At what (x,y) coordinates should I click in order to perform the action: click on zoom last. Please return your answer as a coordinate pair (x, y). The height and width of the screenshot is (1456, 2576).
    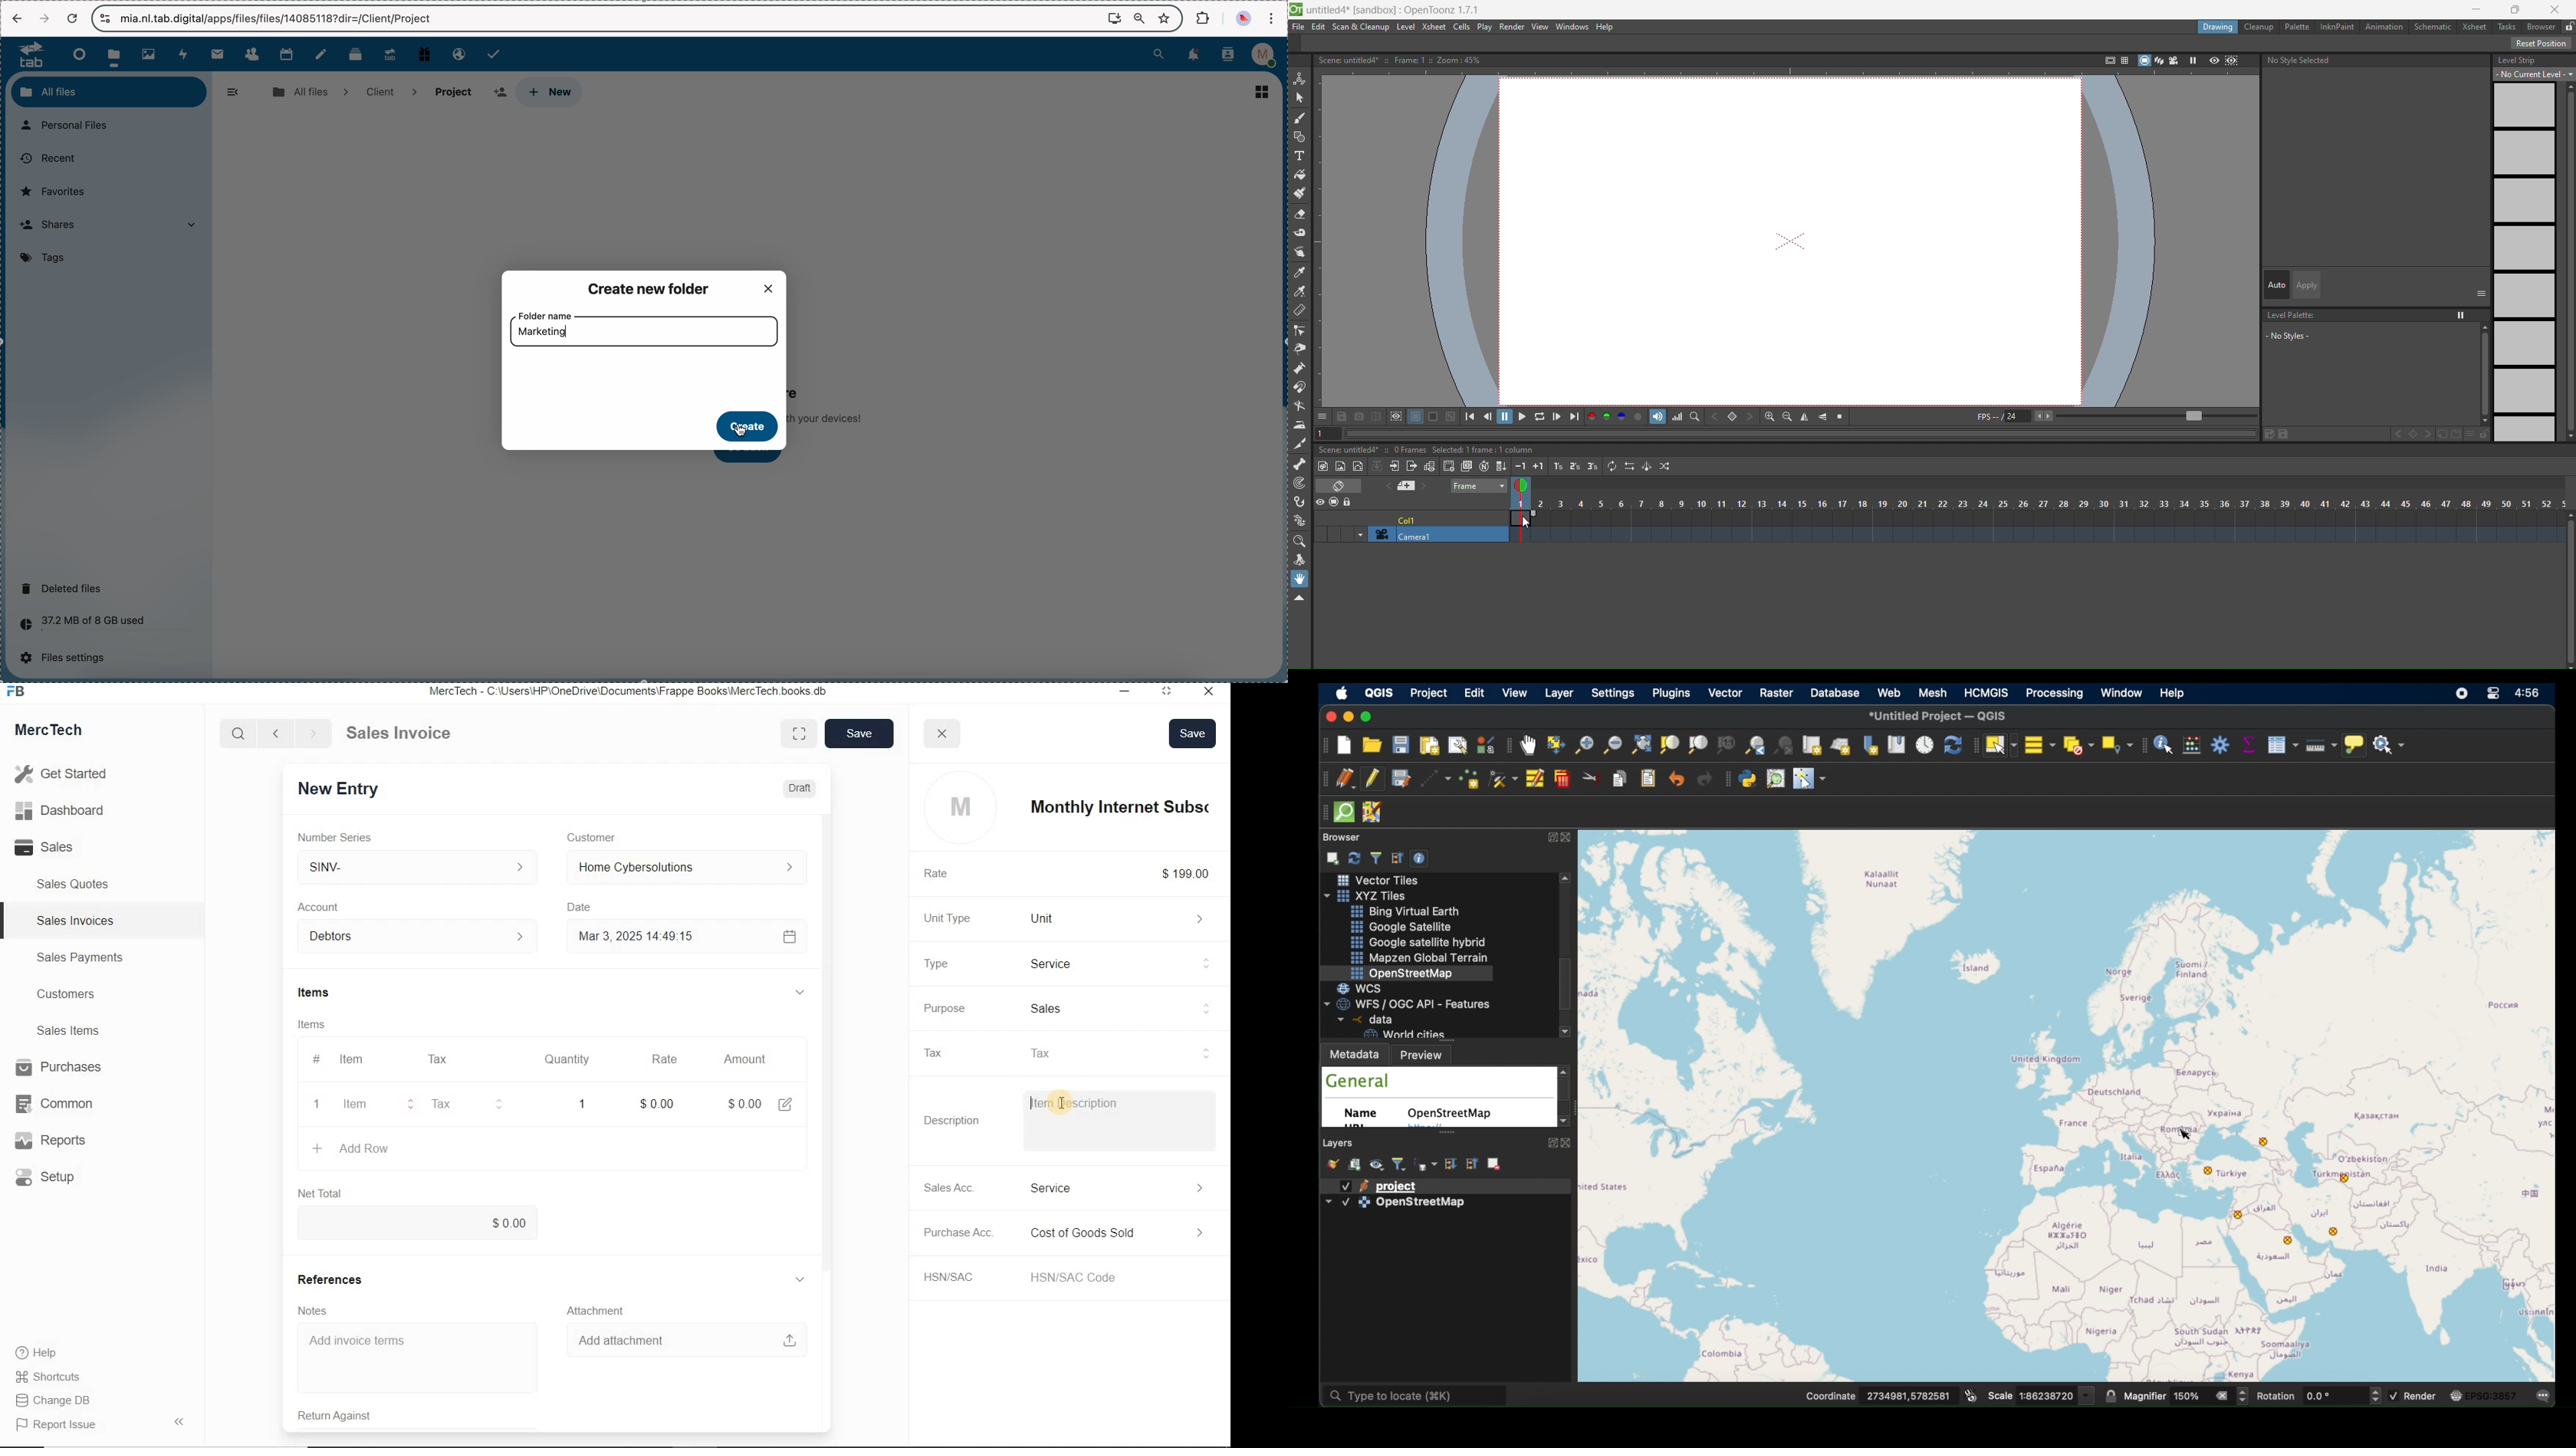
    Looking at the image, I should click on (1752, 745).